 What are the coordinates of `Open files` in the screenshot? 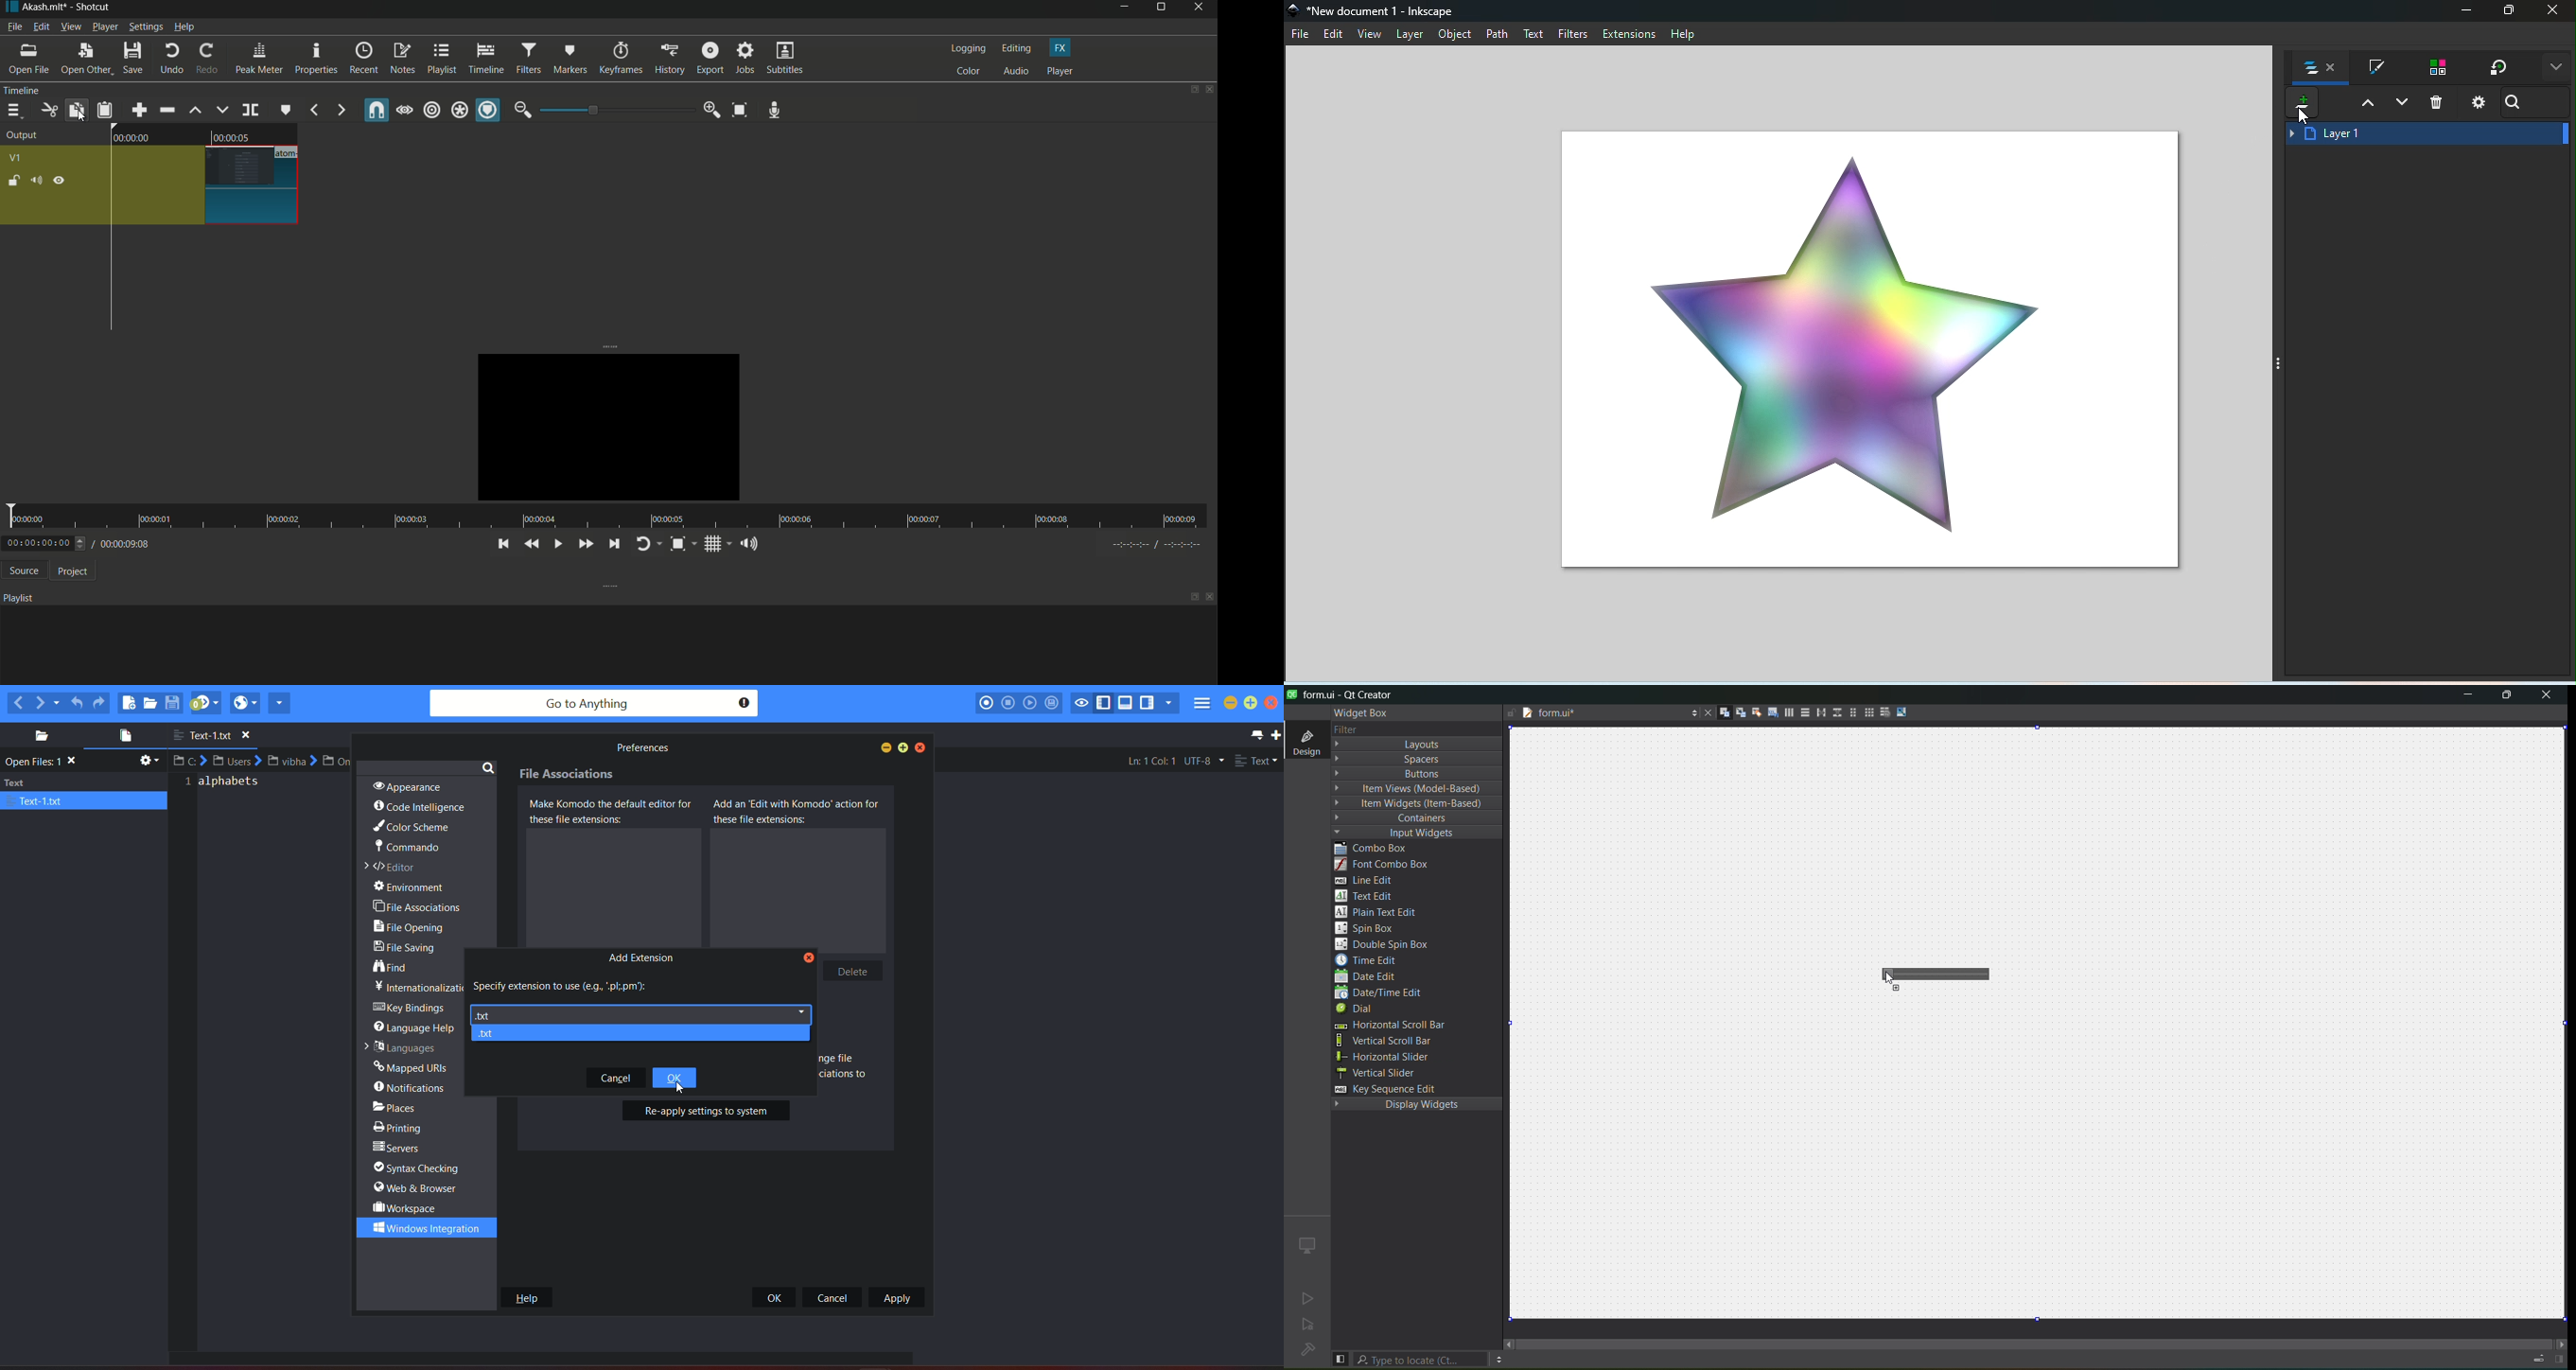 It's located at (44, 762).